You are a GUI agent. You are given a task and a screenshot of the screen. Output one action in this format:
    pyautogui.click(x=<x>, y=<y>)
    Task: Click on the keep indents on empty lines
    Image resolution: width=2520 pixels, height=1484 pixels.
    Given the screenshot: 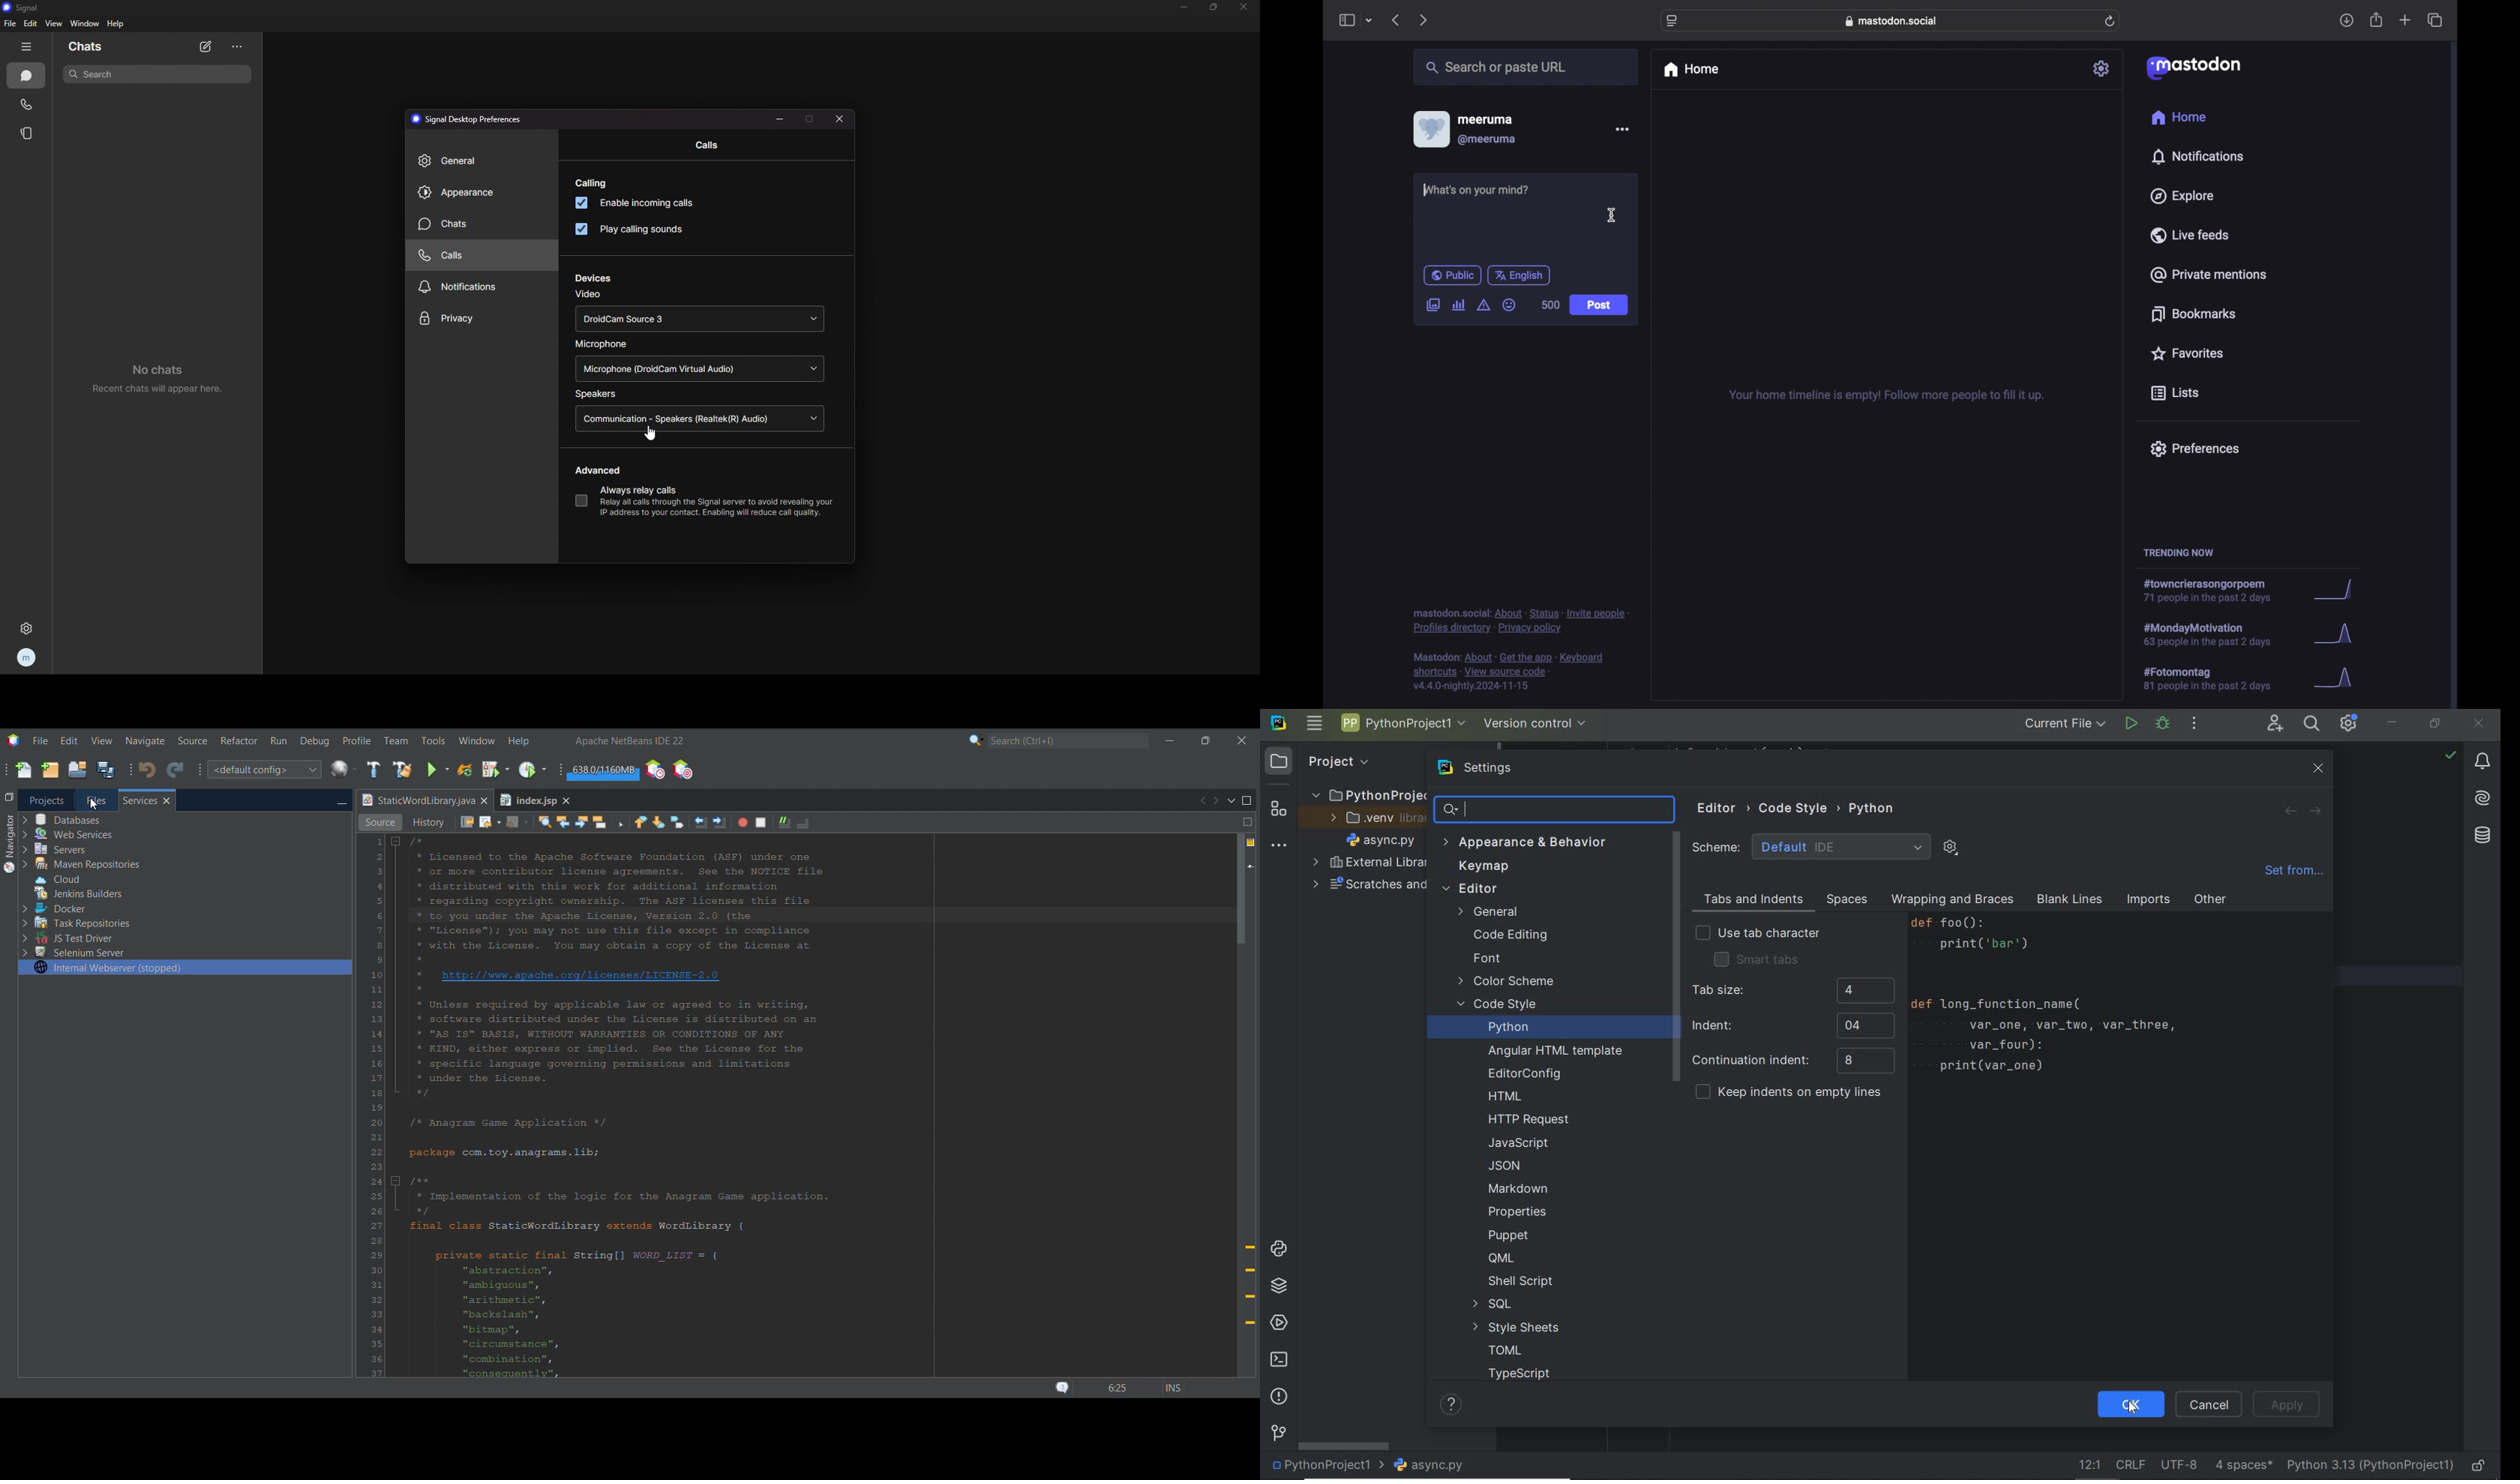 What is the action you would take?
    pyautogui.click(x=1788, y=1094)
    